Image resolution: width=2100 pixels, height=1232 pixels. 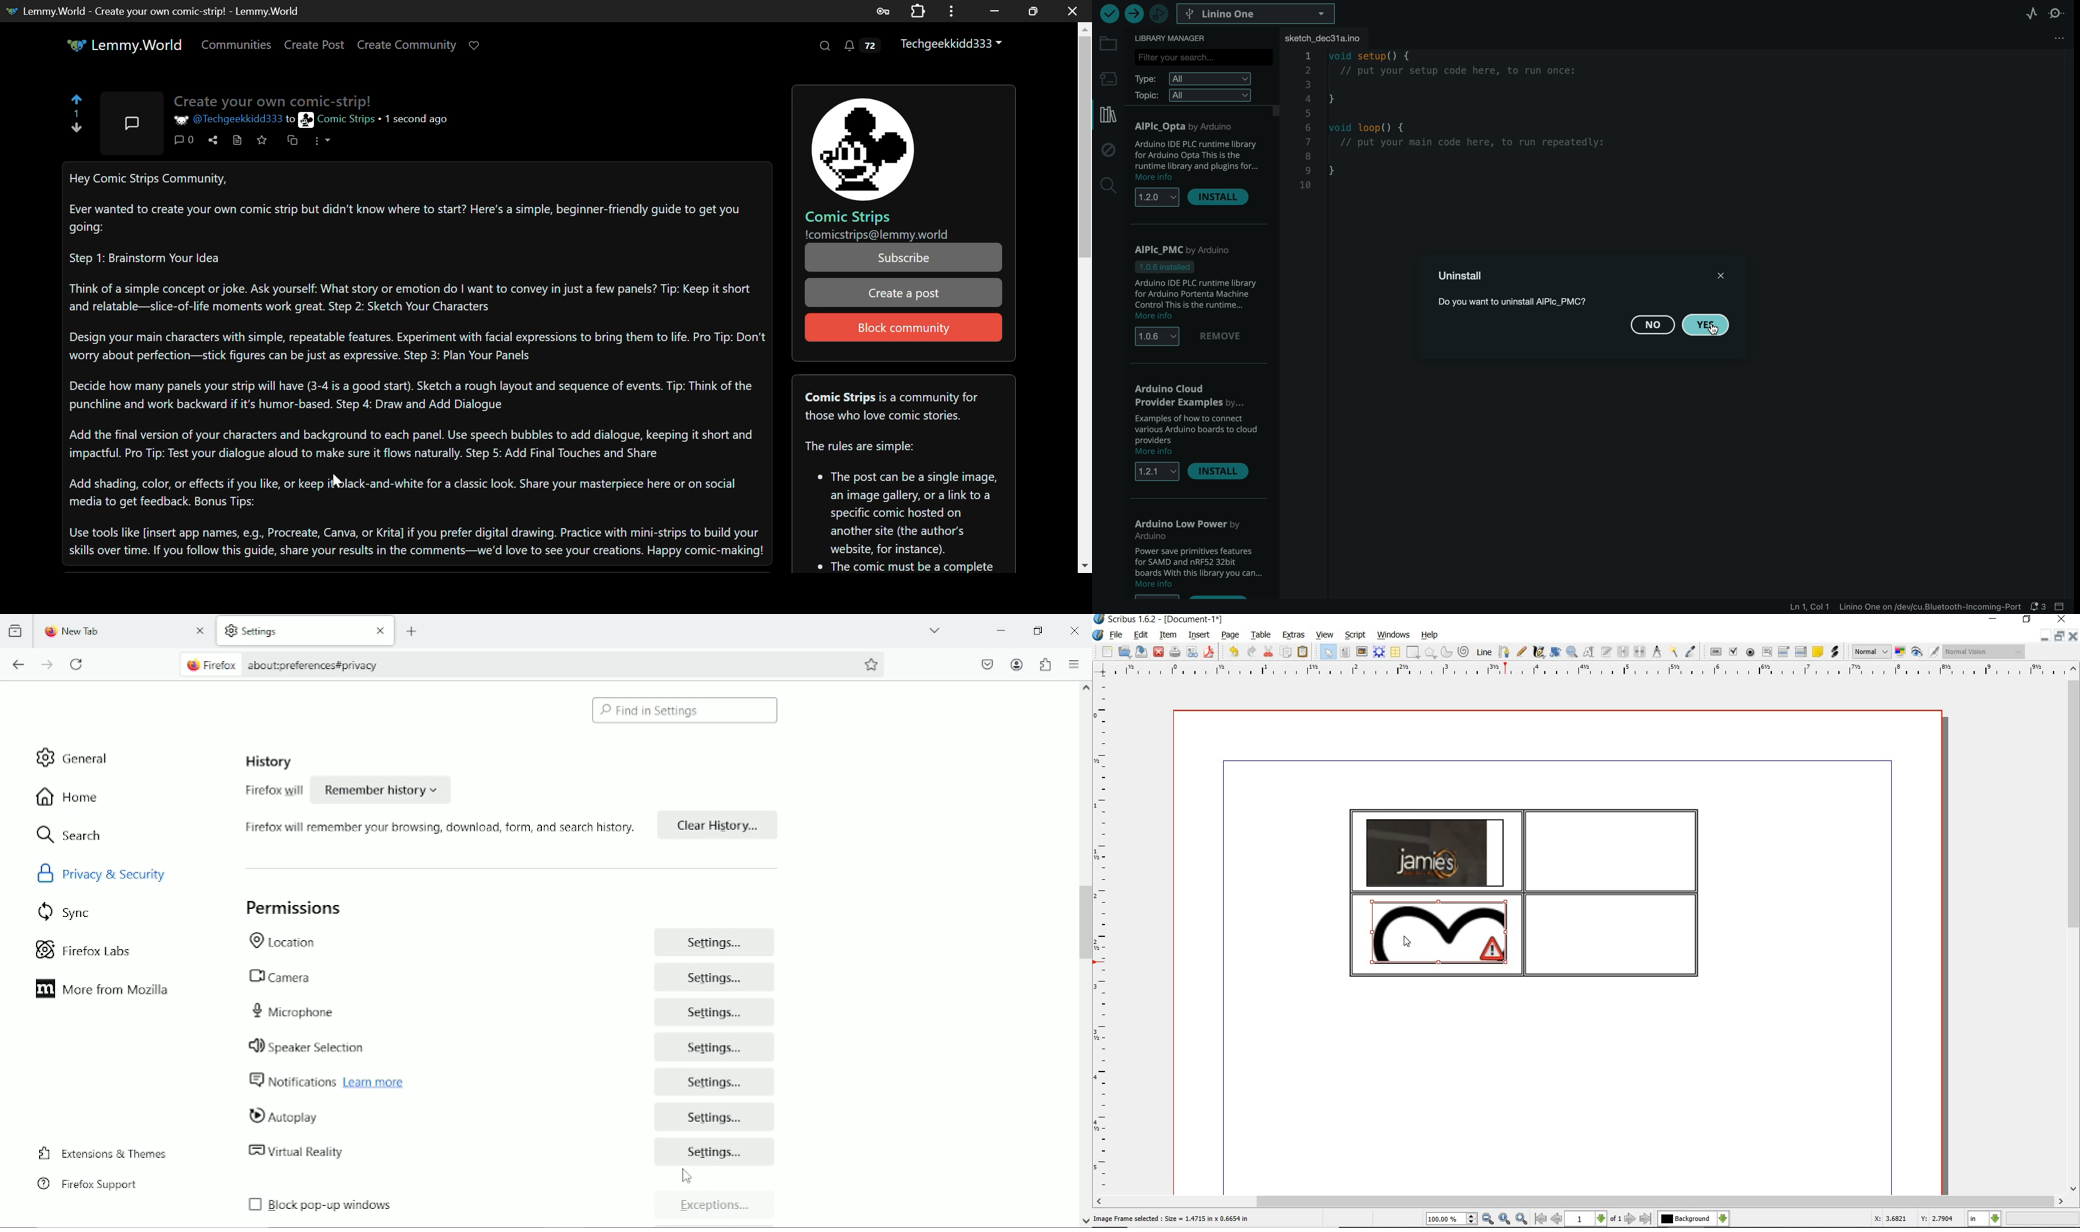 I want to click on Settings..., so click(x=714, y=1153).